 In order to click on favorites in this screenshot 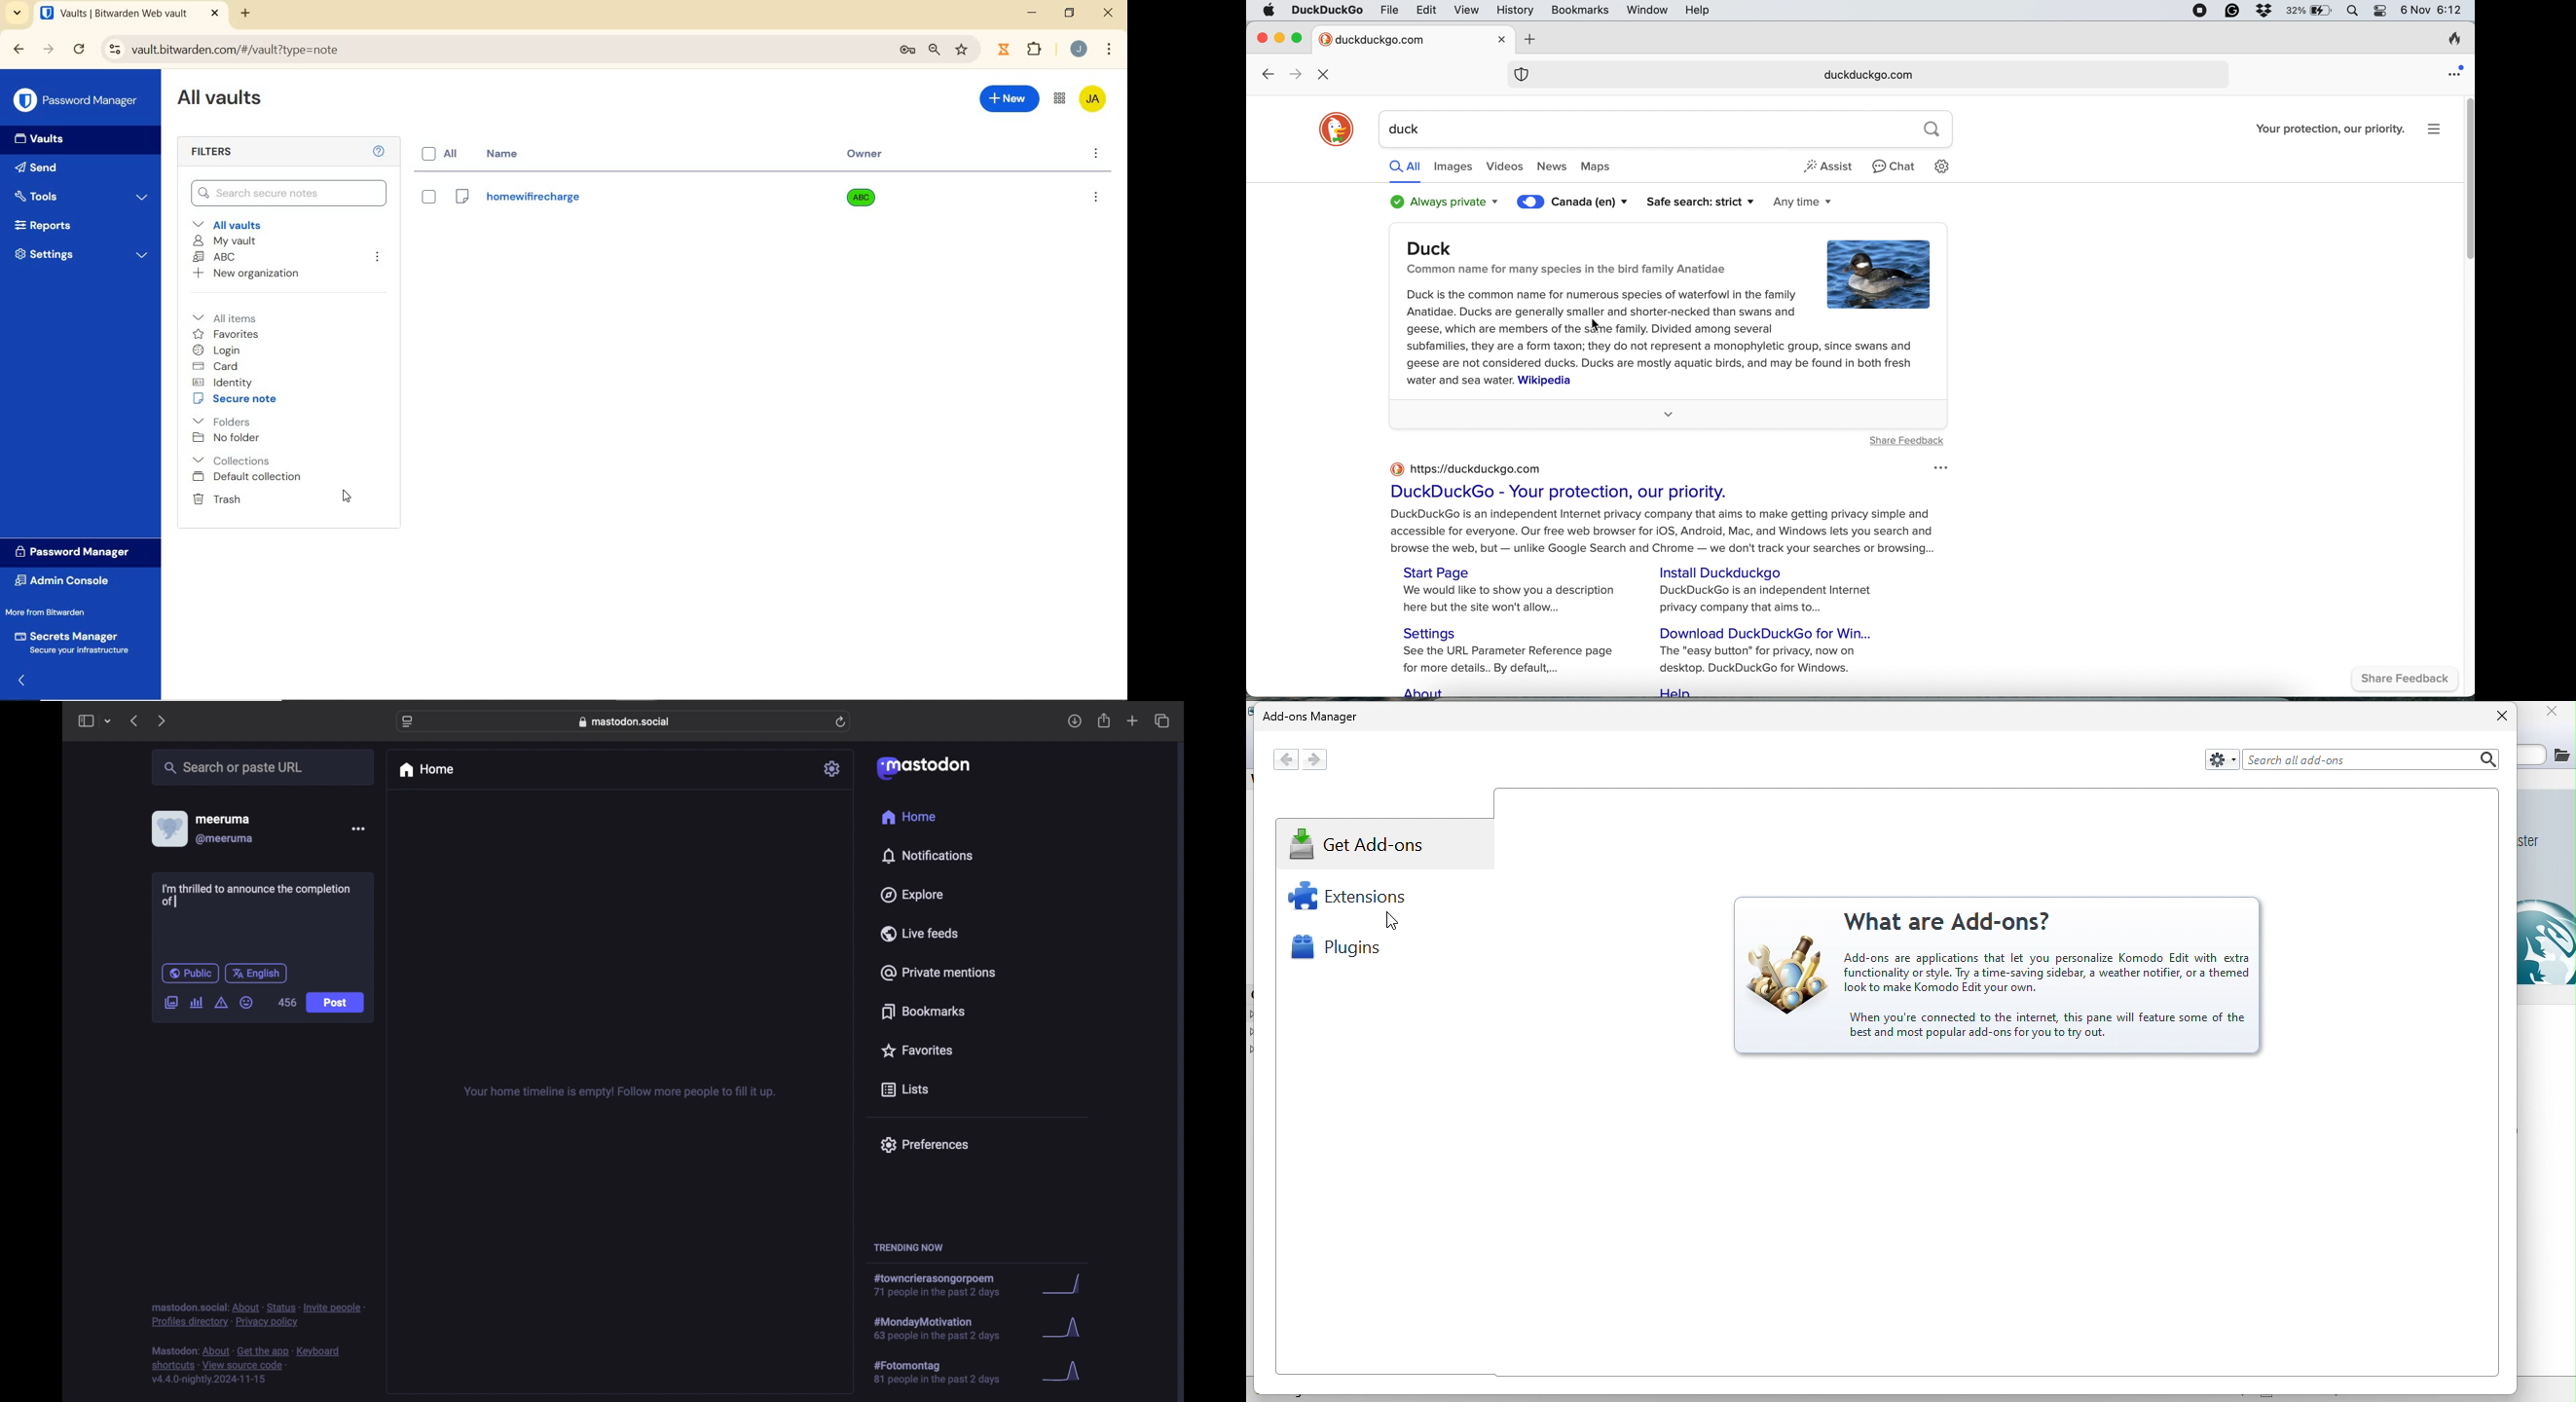, I will do `click(226, 334)`.